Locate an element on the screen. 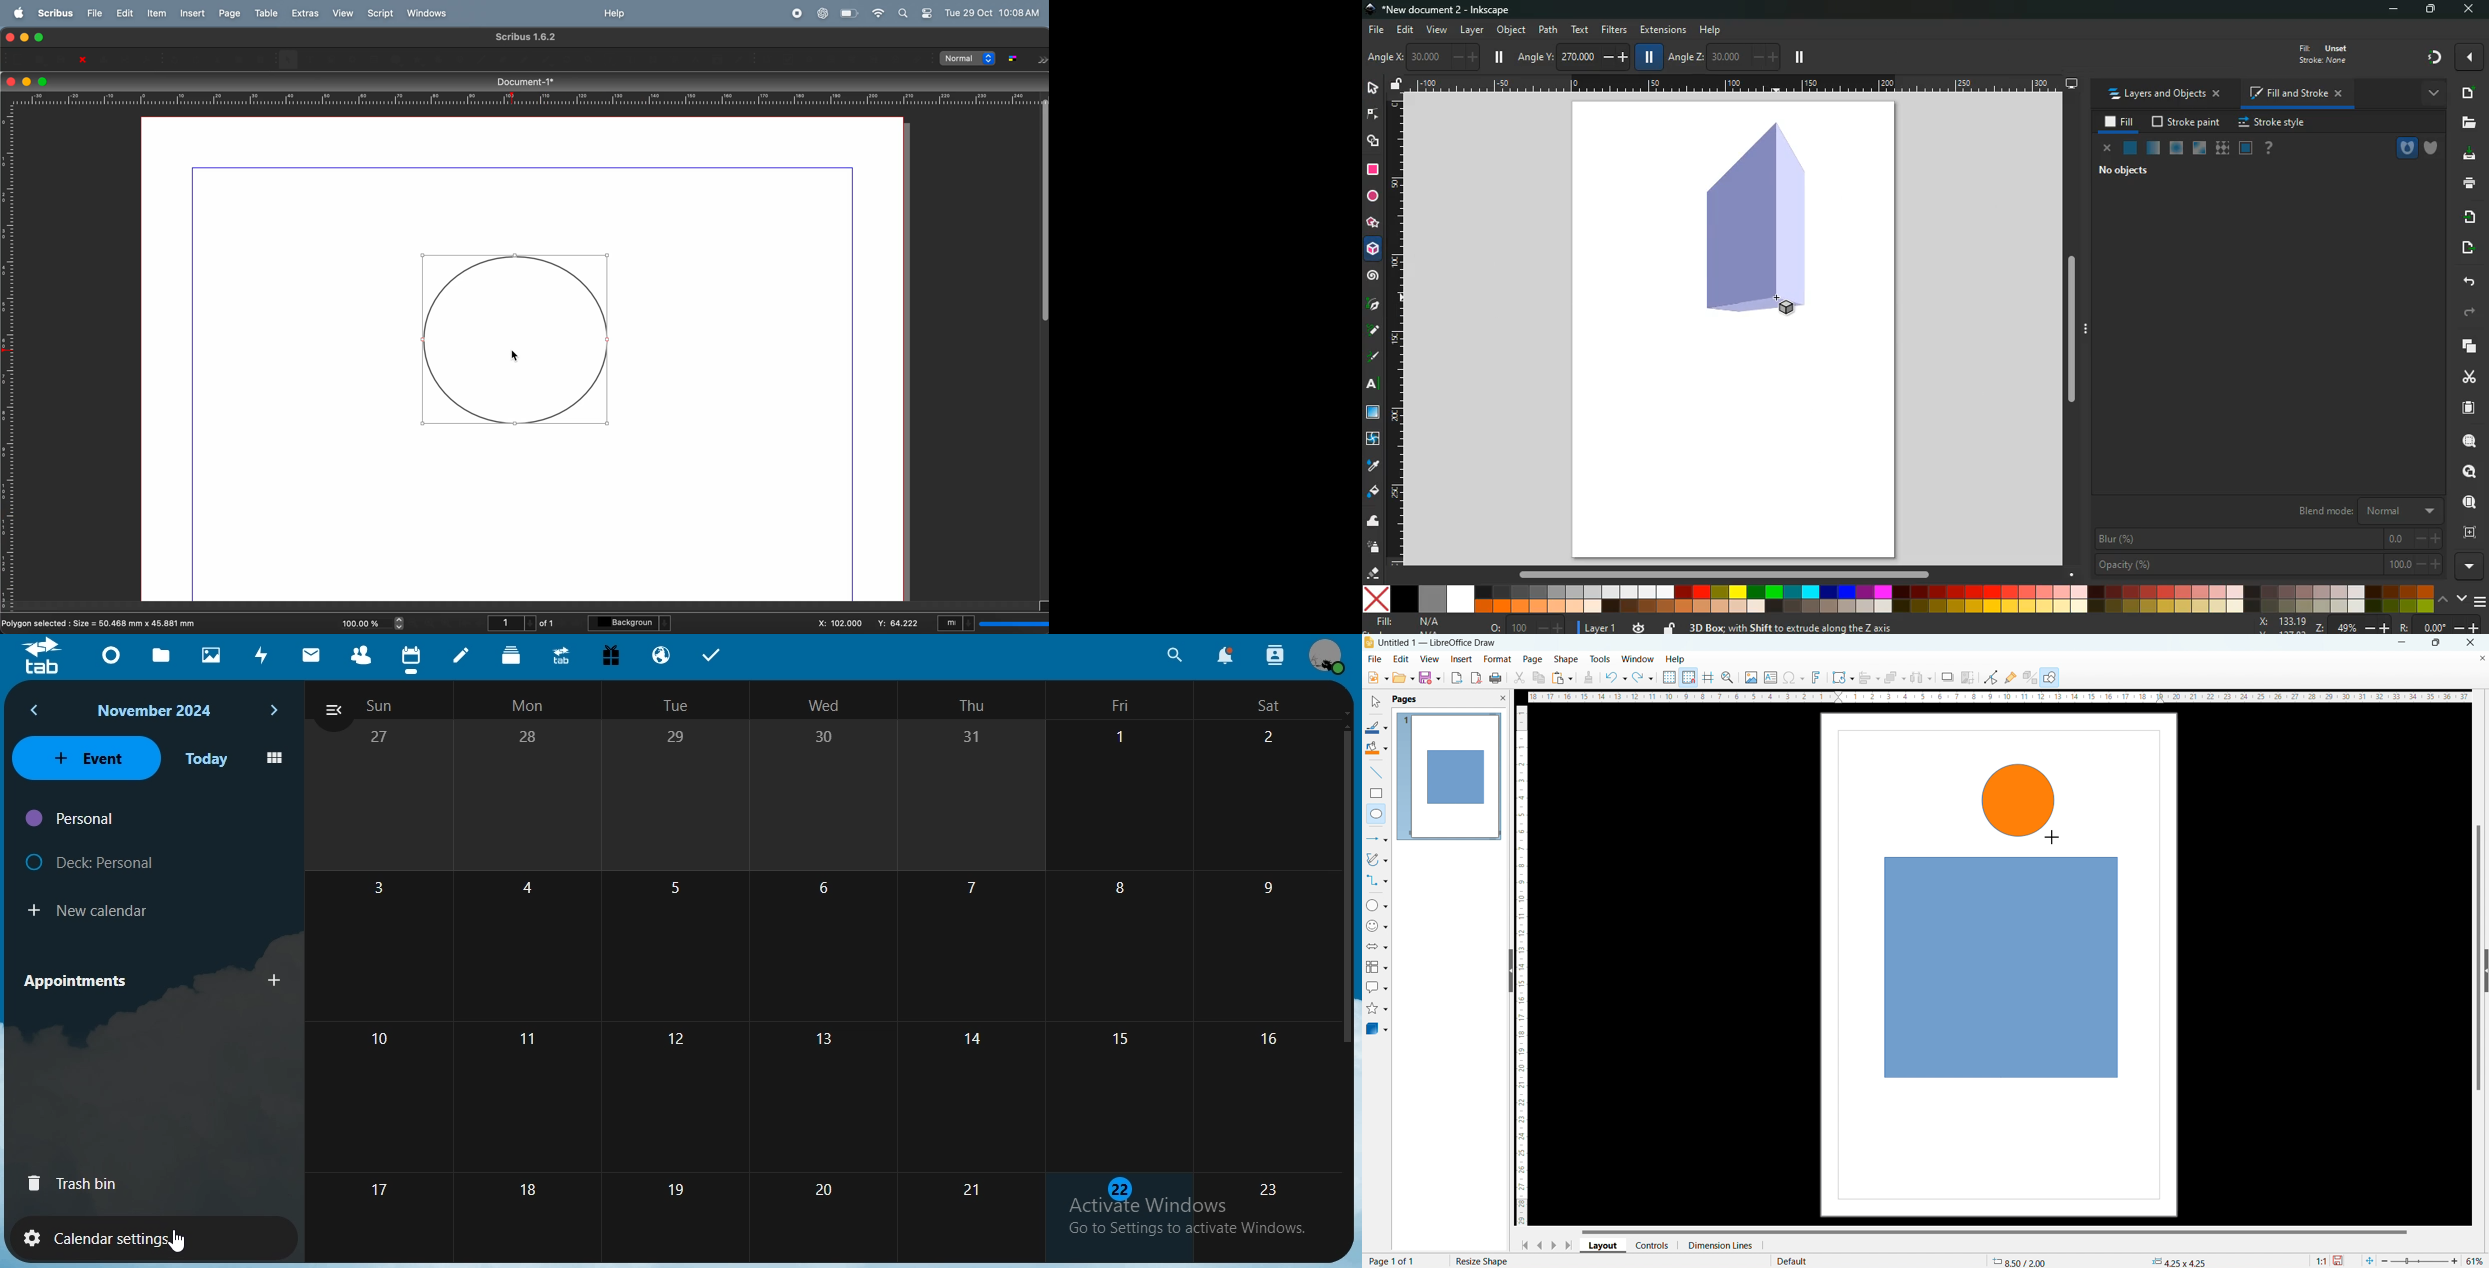  go to last page is located at coordinates (1570, 1245).